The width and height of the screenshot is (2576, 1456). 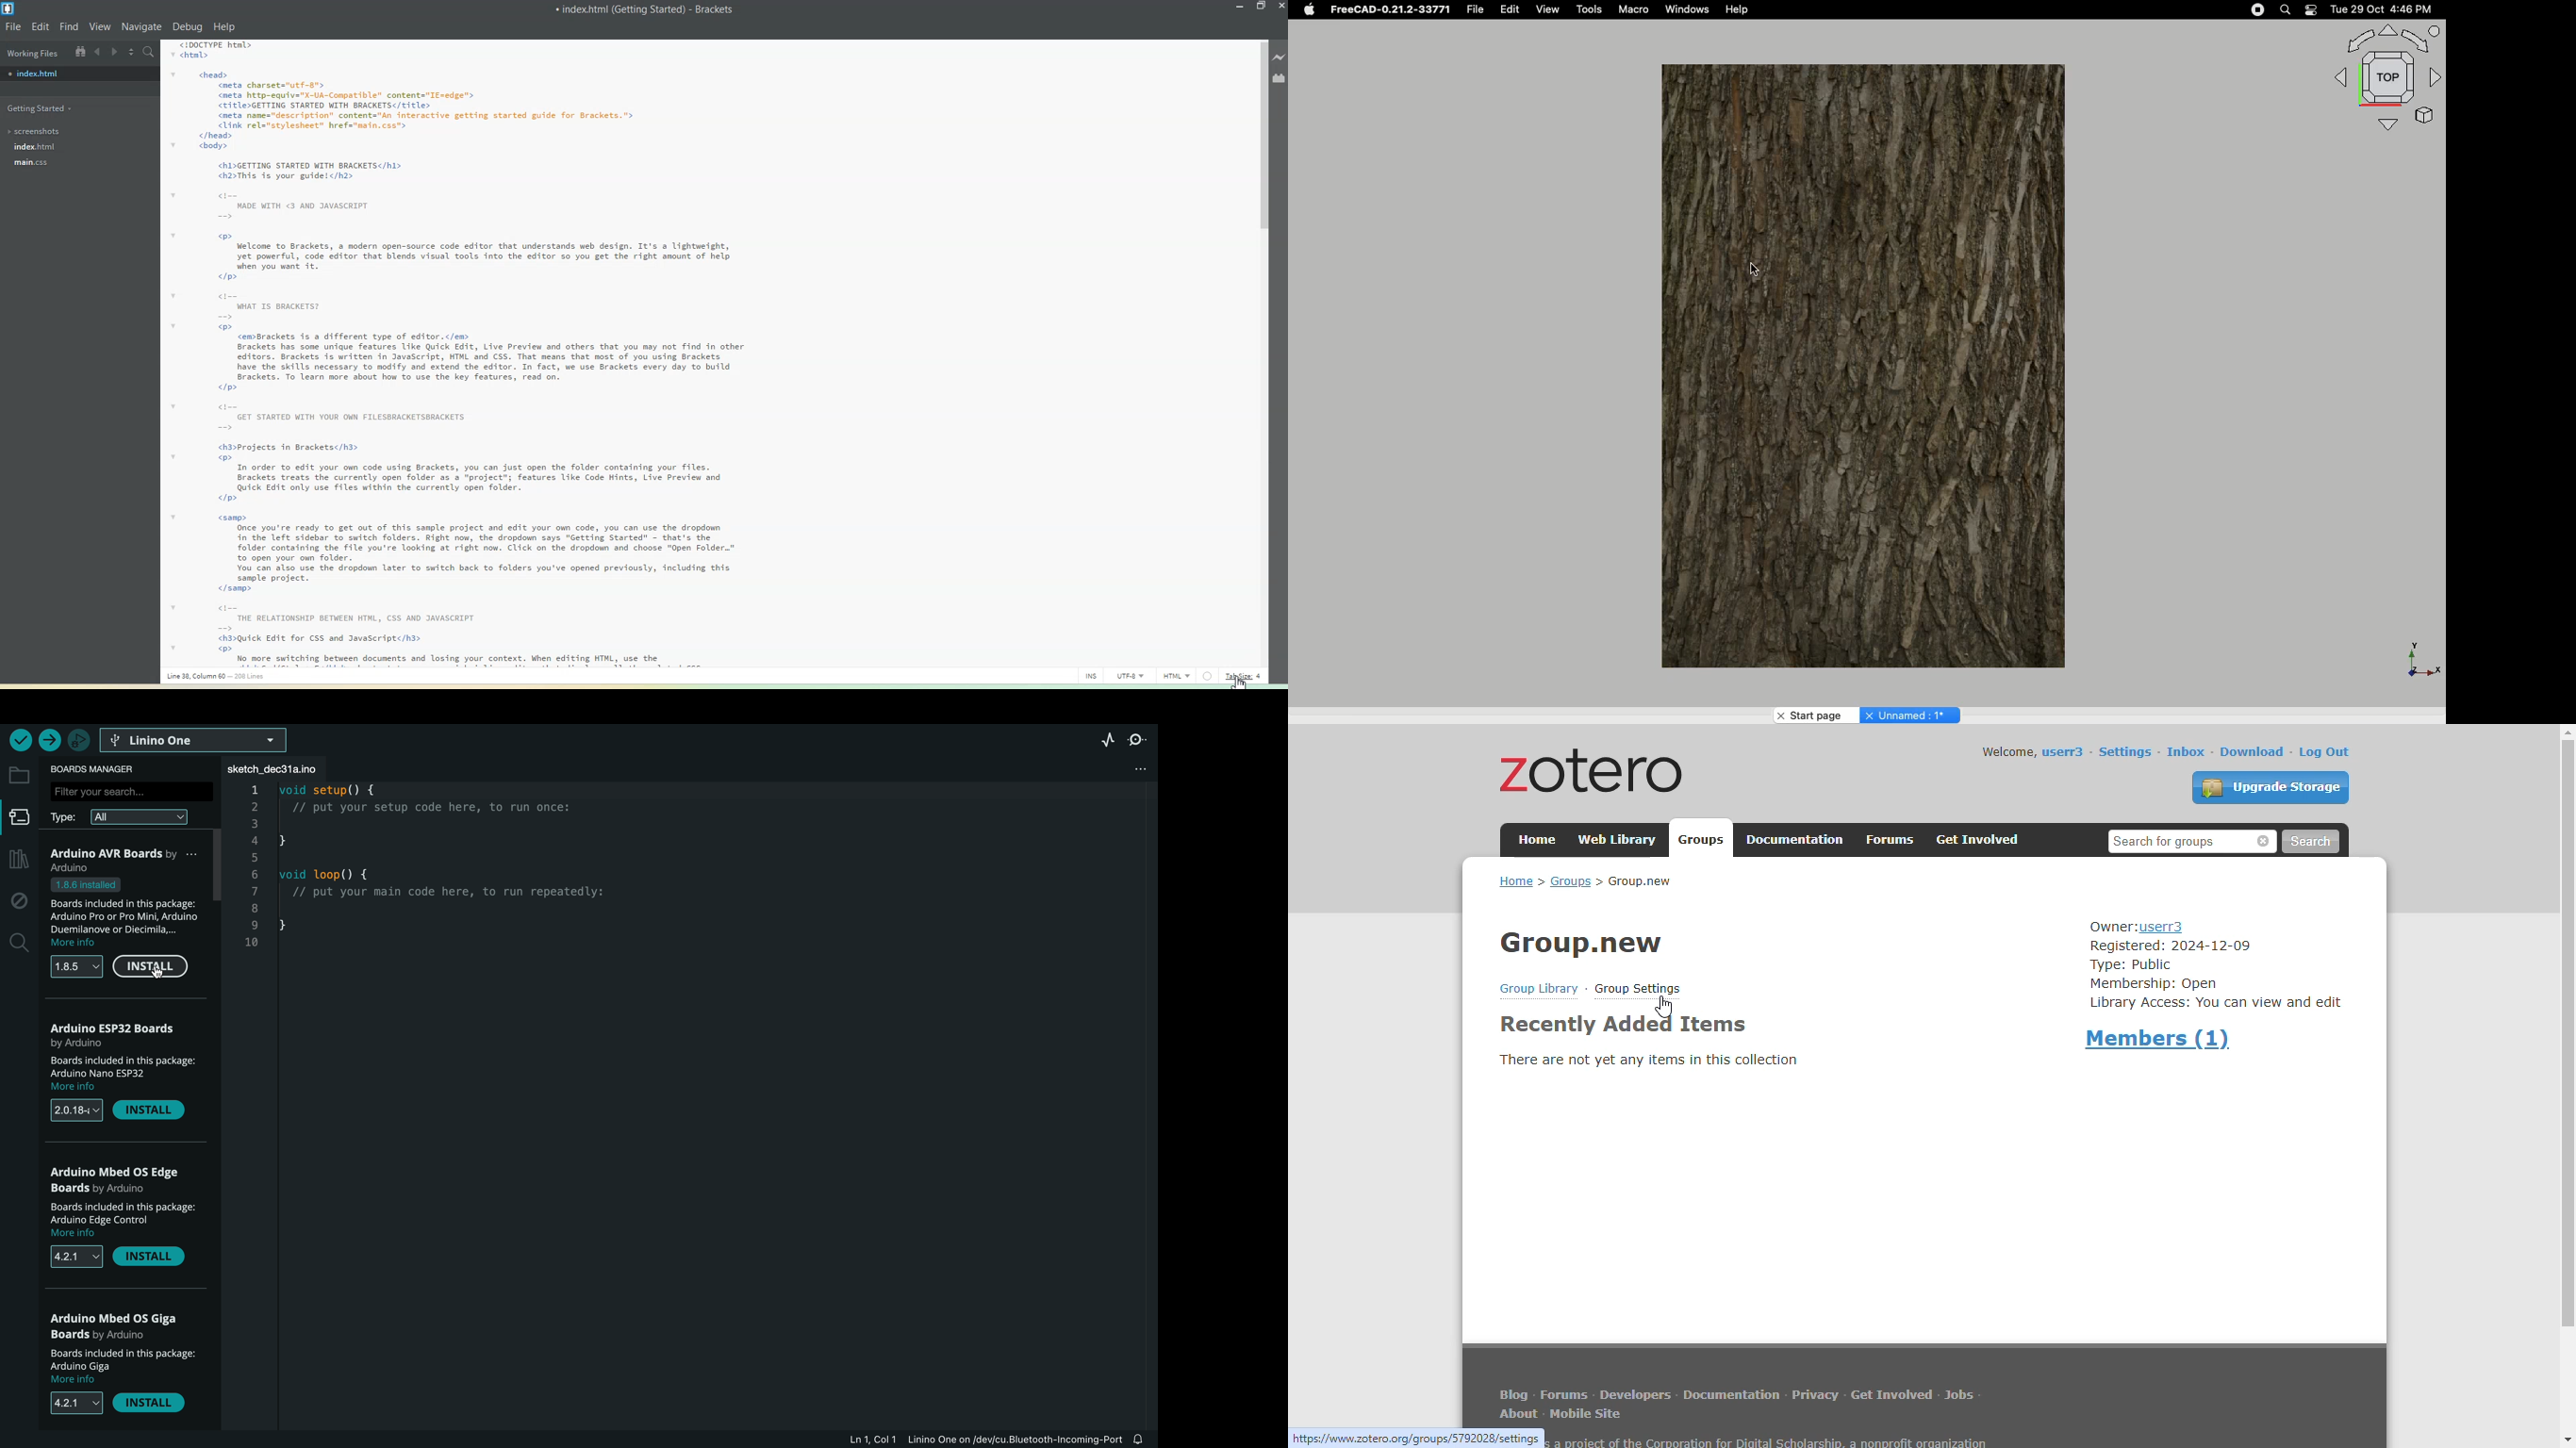 I want to click on documentation, so click(x=1795, y=840).